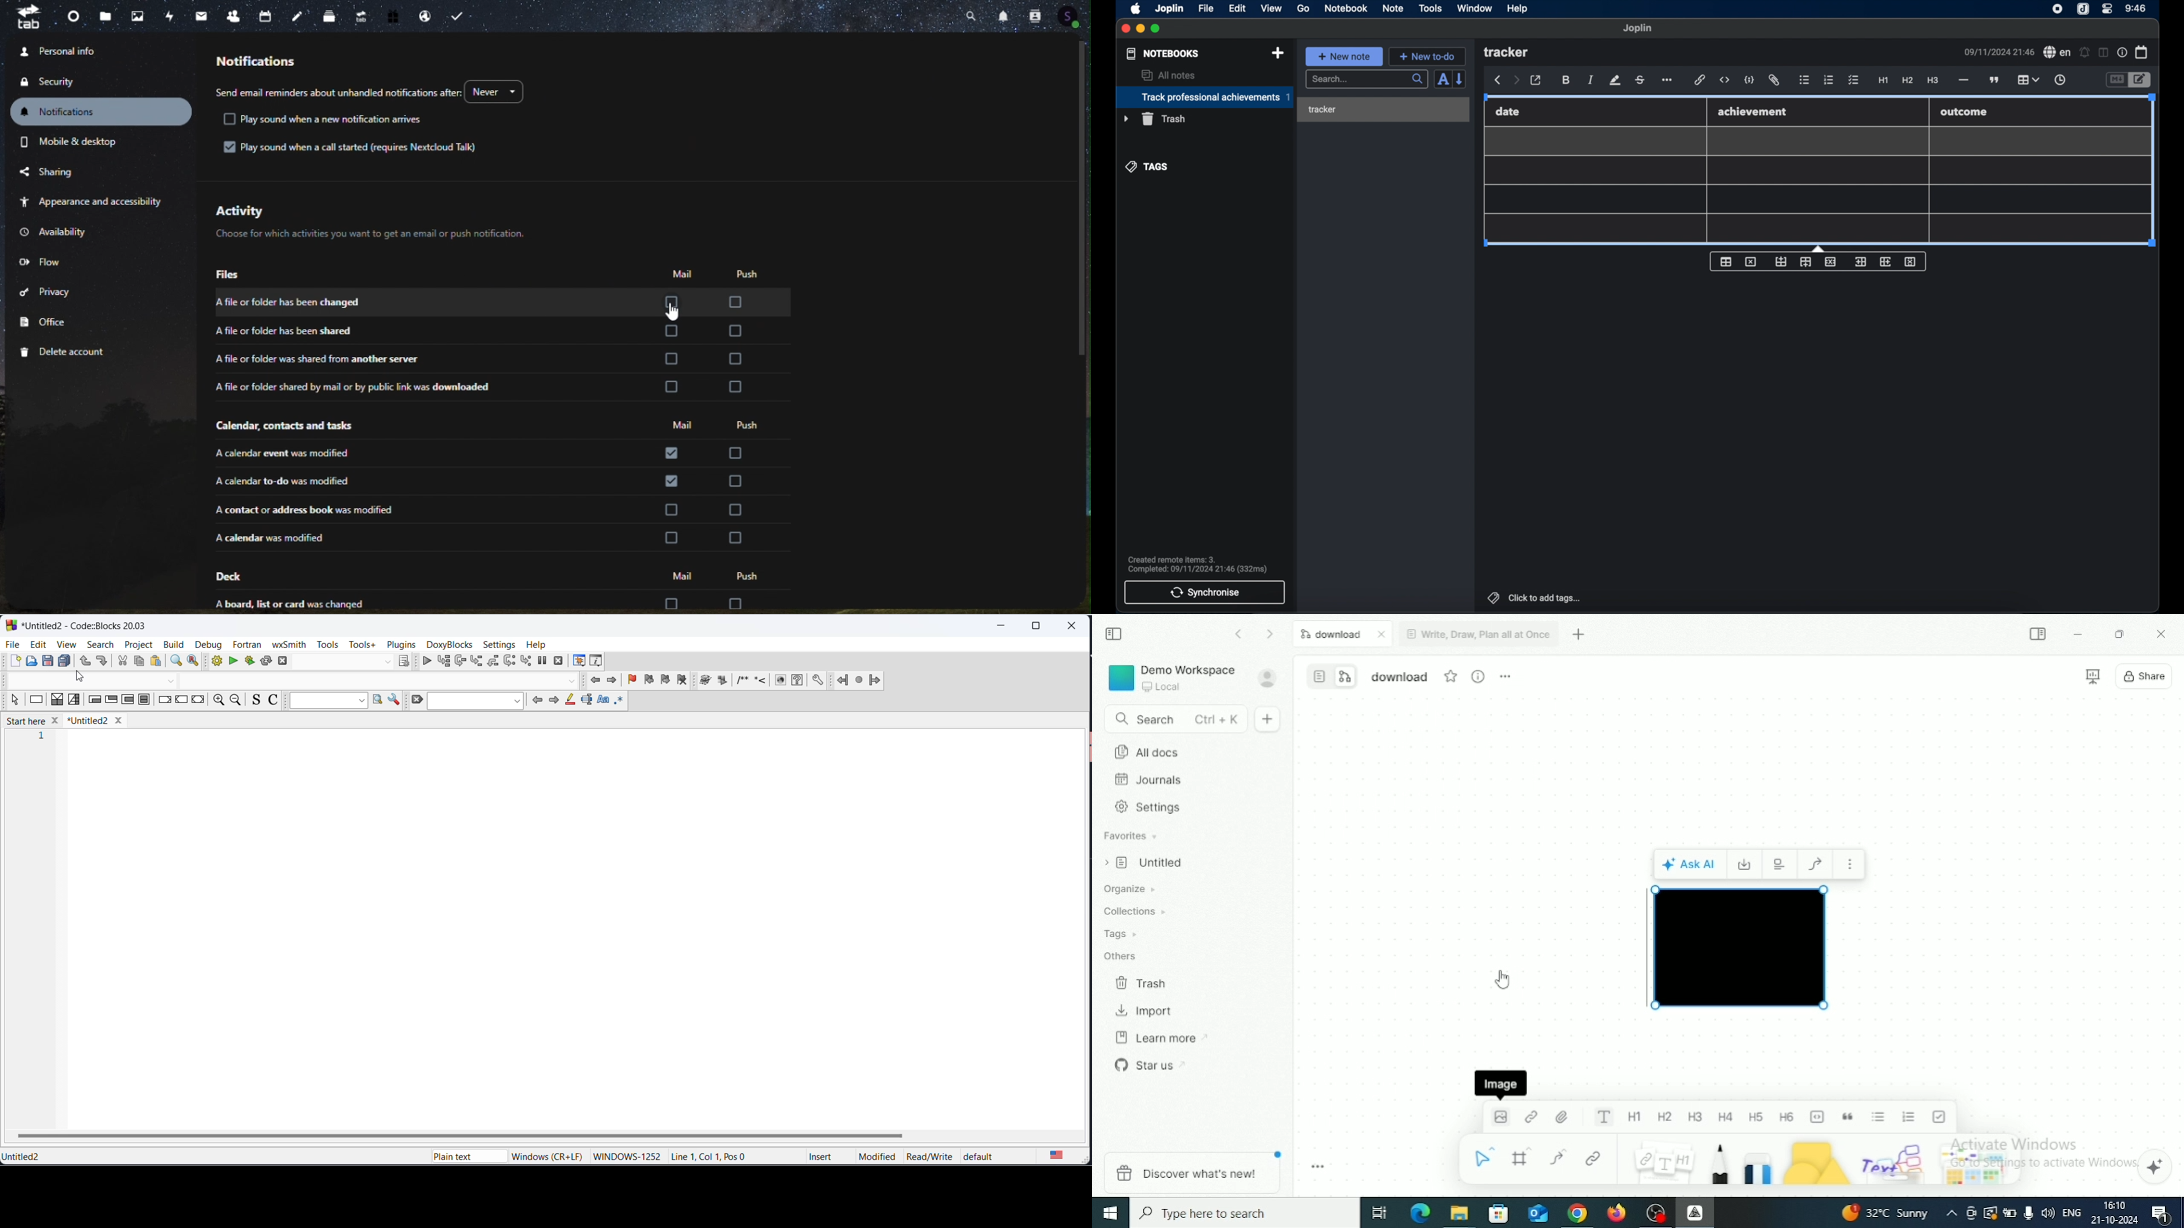  What do you see at coordinates (232, 274) in the screenshot?
I see `files` at bounding box center [232, 274].